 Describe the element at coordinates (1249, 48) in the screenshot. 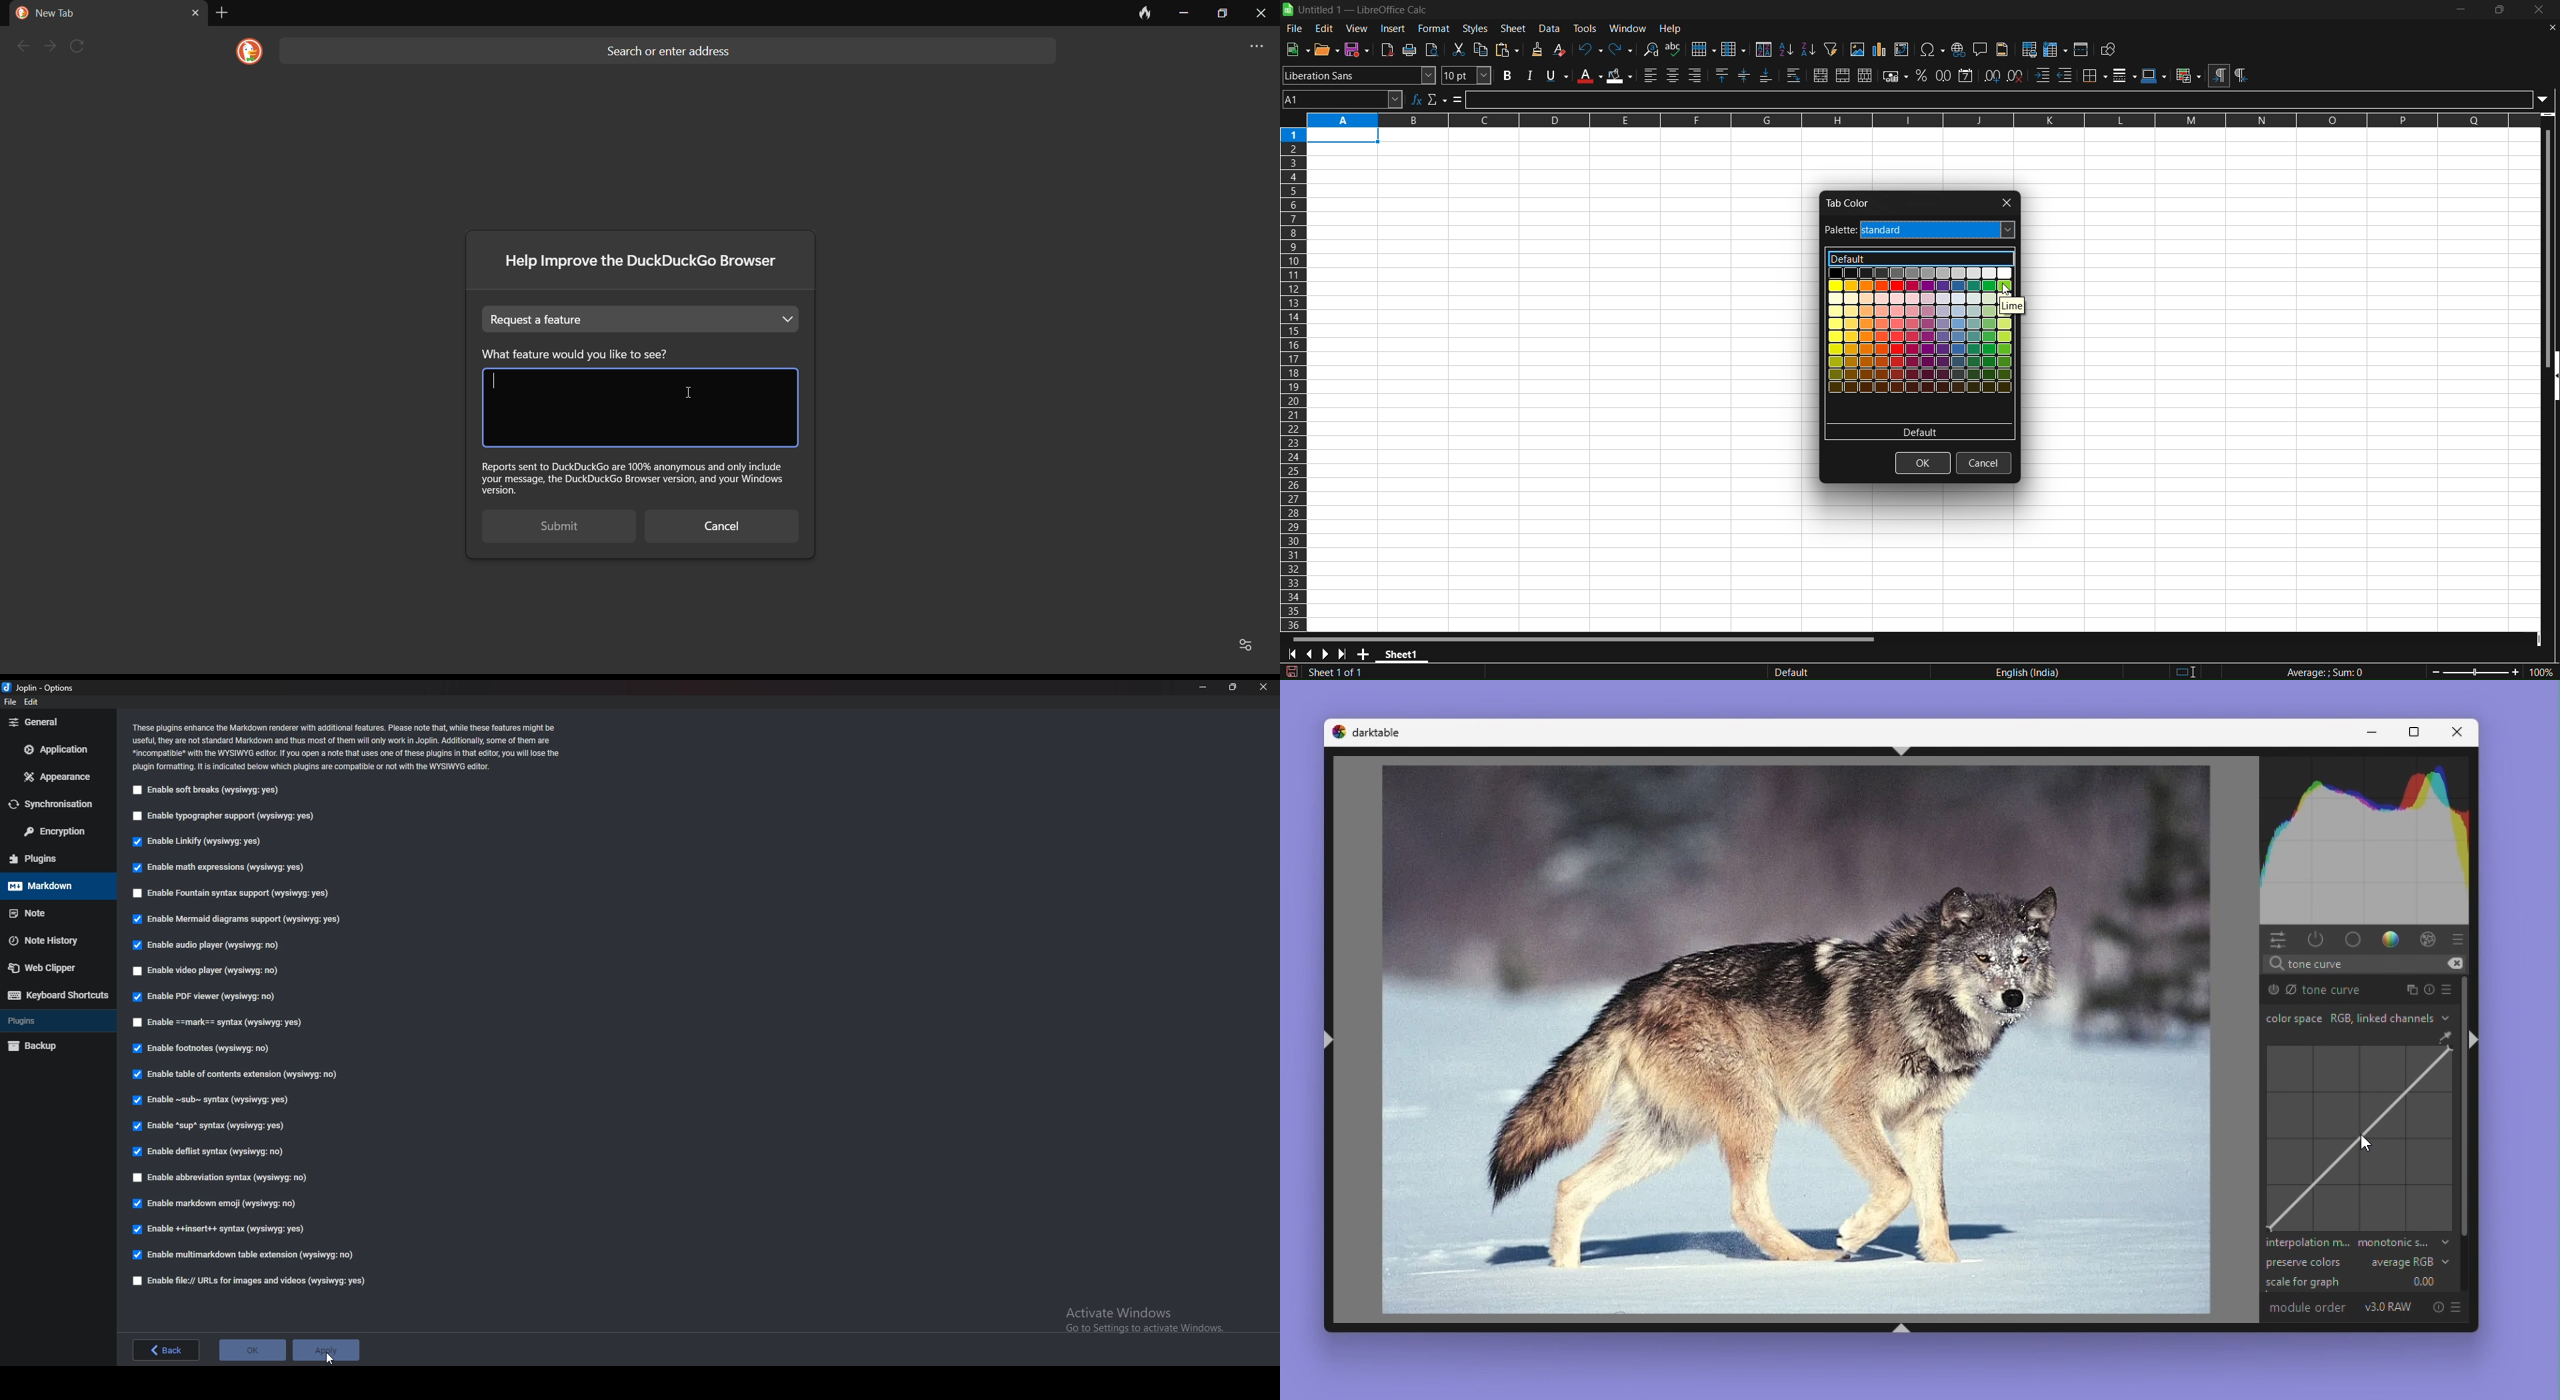

I see `more` at that location.